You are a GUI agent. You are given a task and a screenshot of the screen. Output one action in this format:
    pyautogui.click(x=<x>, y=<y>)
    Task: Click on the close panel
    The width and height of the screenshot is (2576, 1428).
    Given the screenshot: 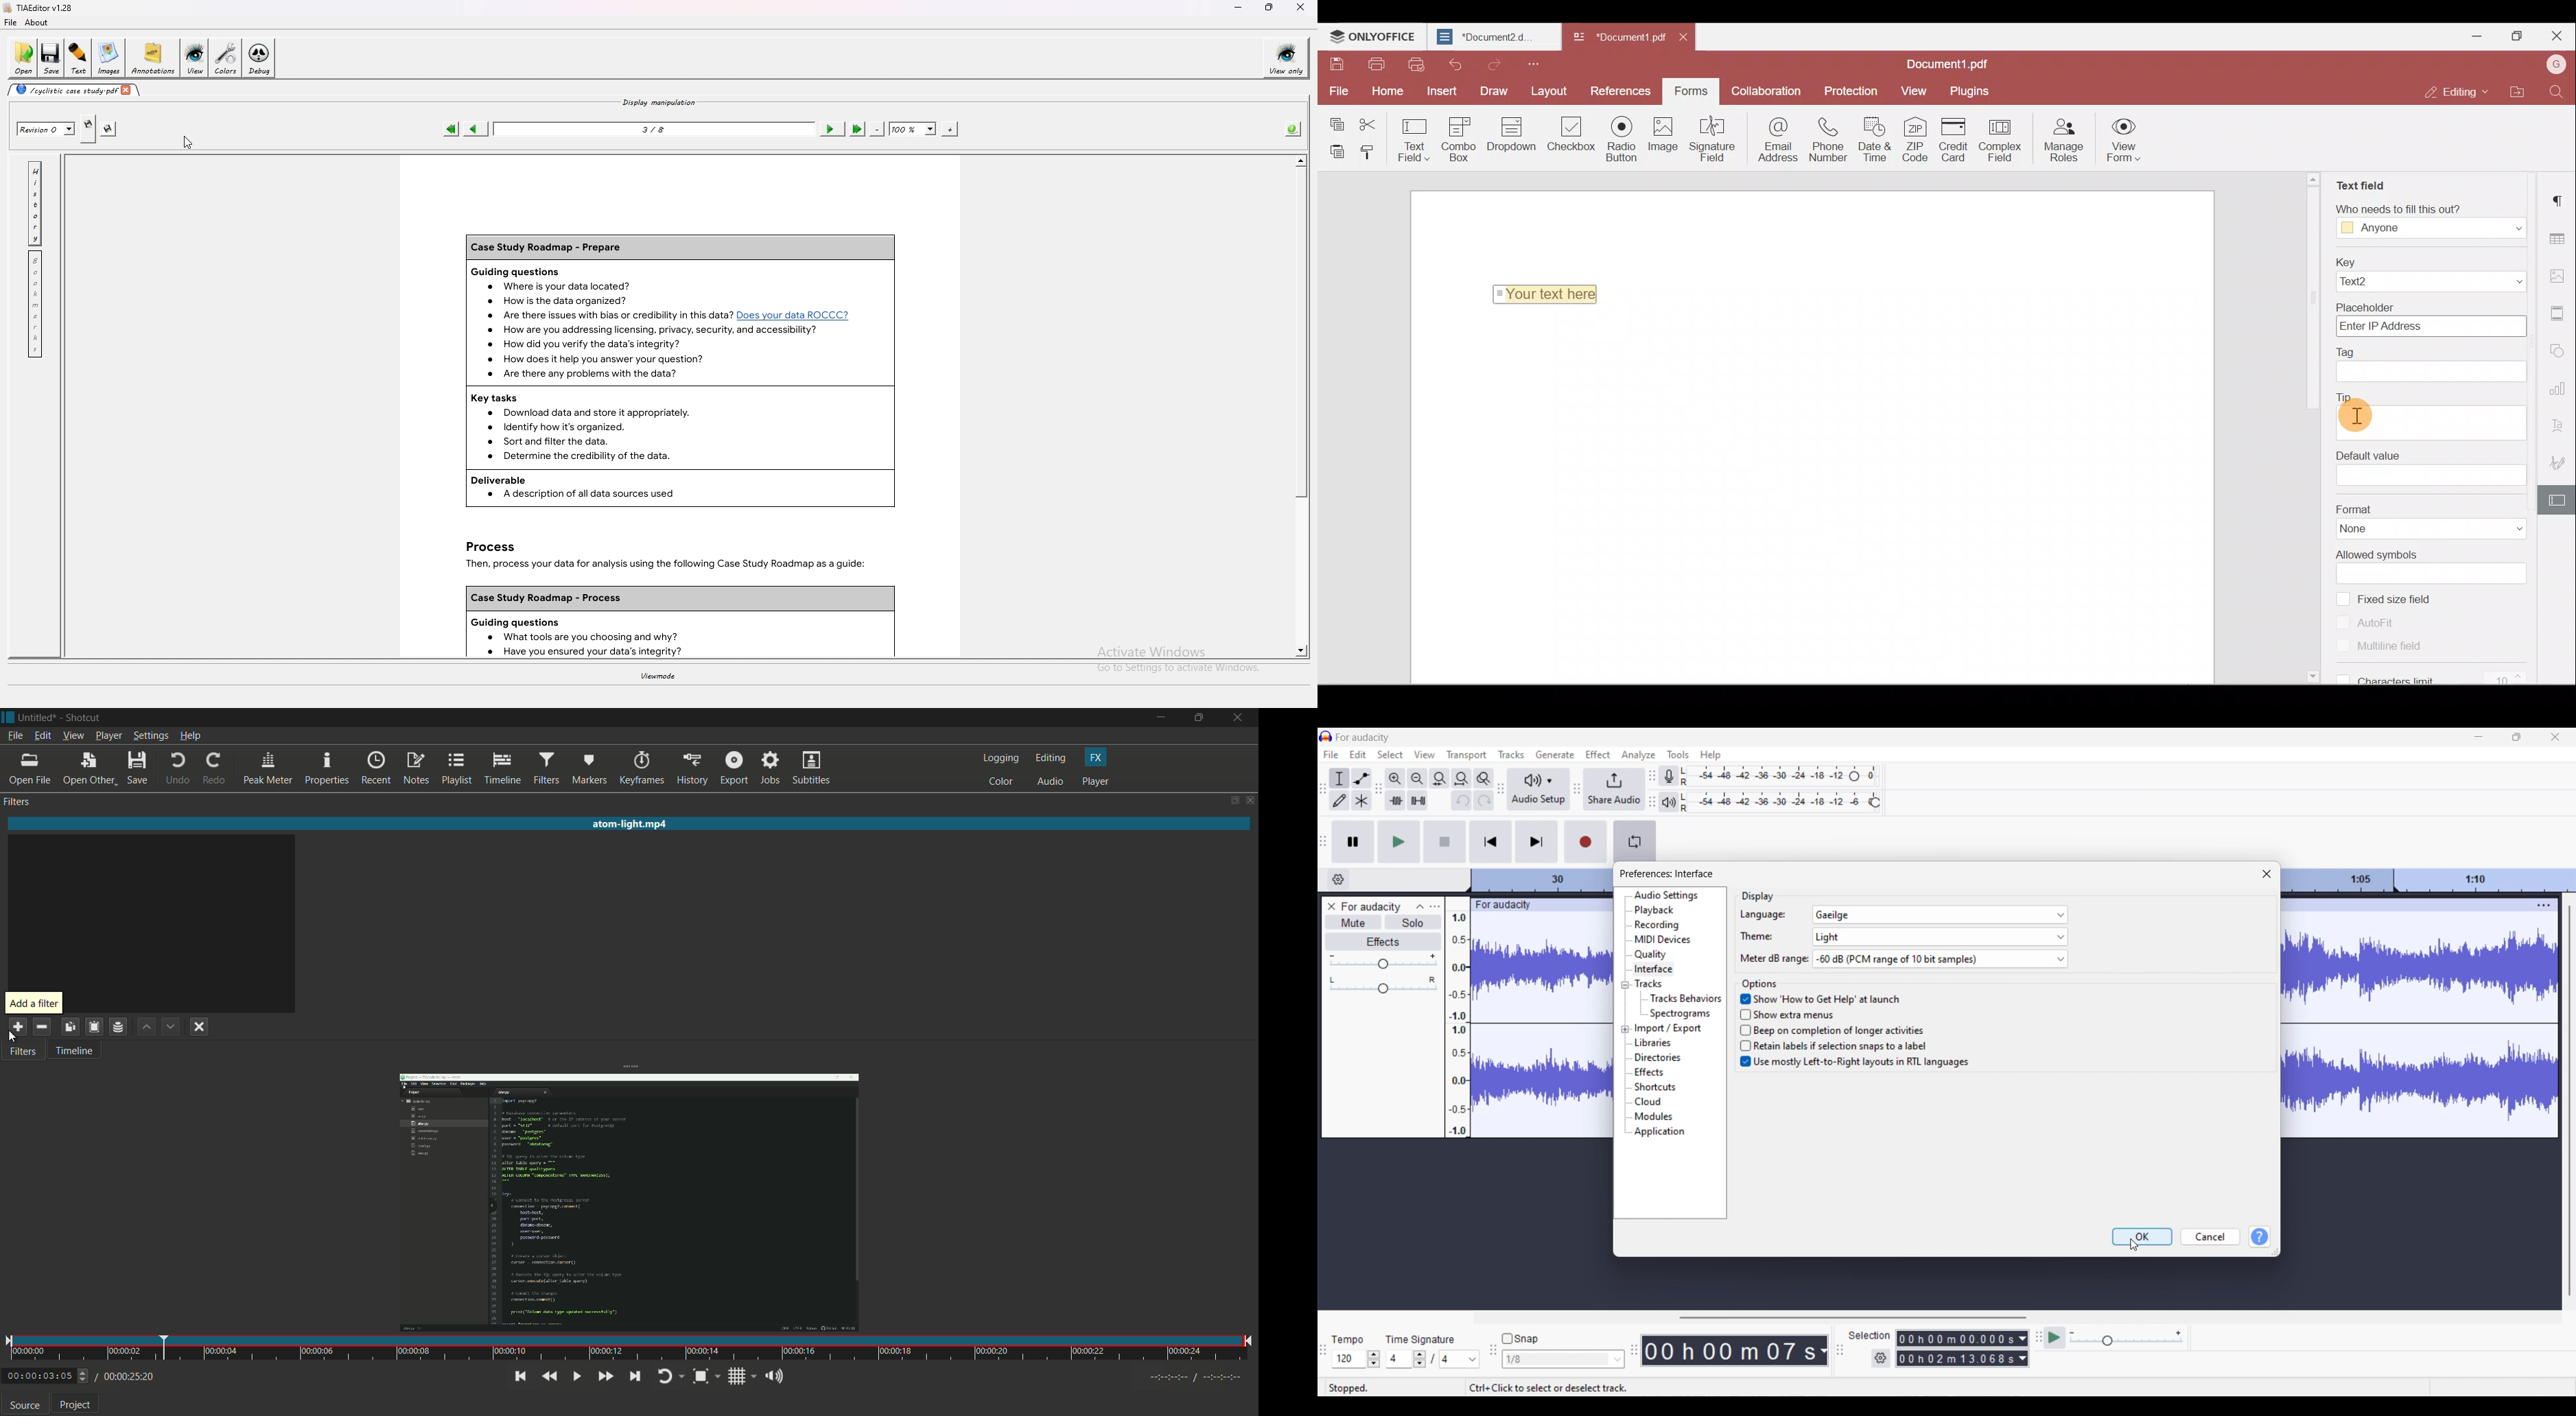 What is the action you would take?
    pyautogui.click(x=1251, y=800)
    